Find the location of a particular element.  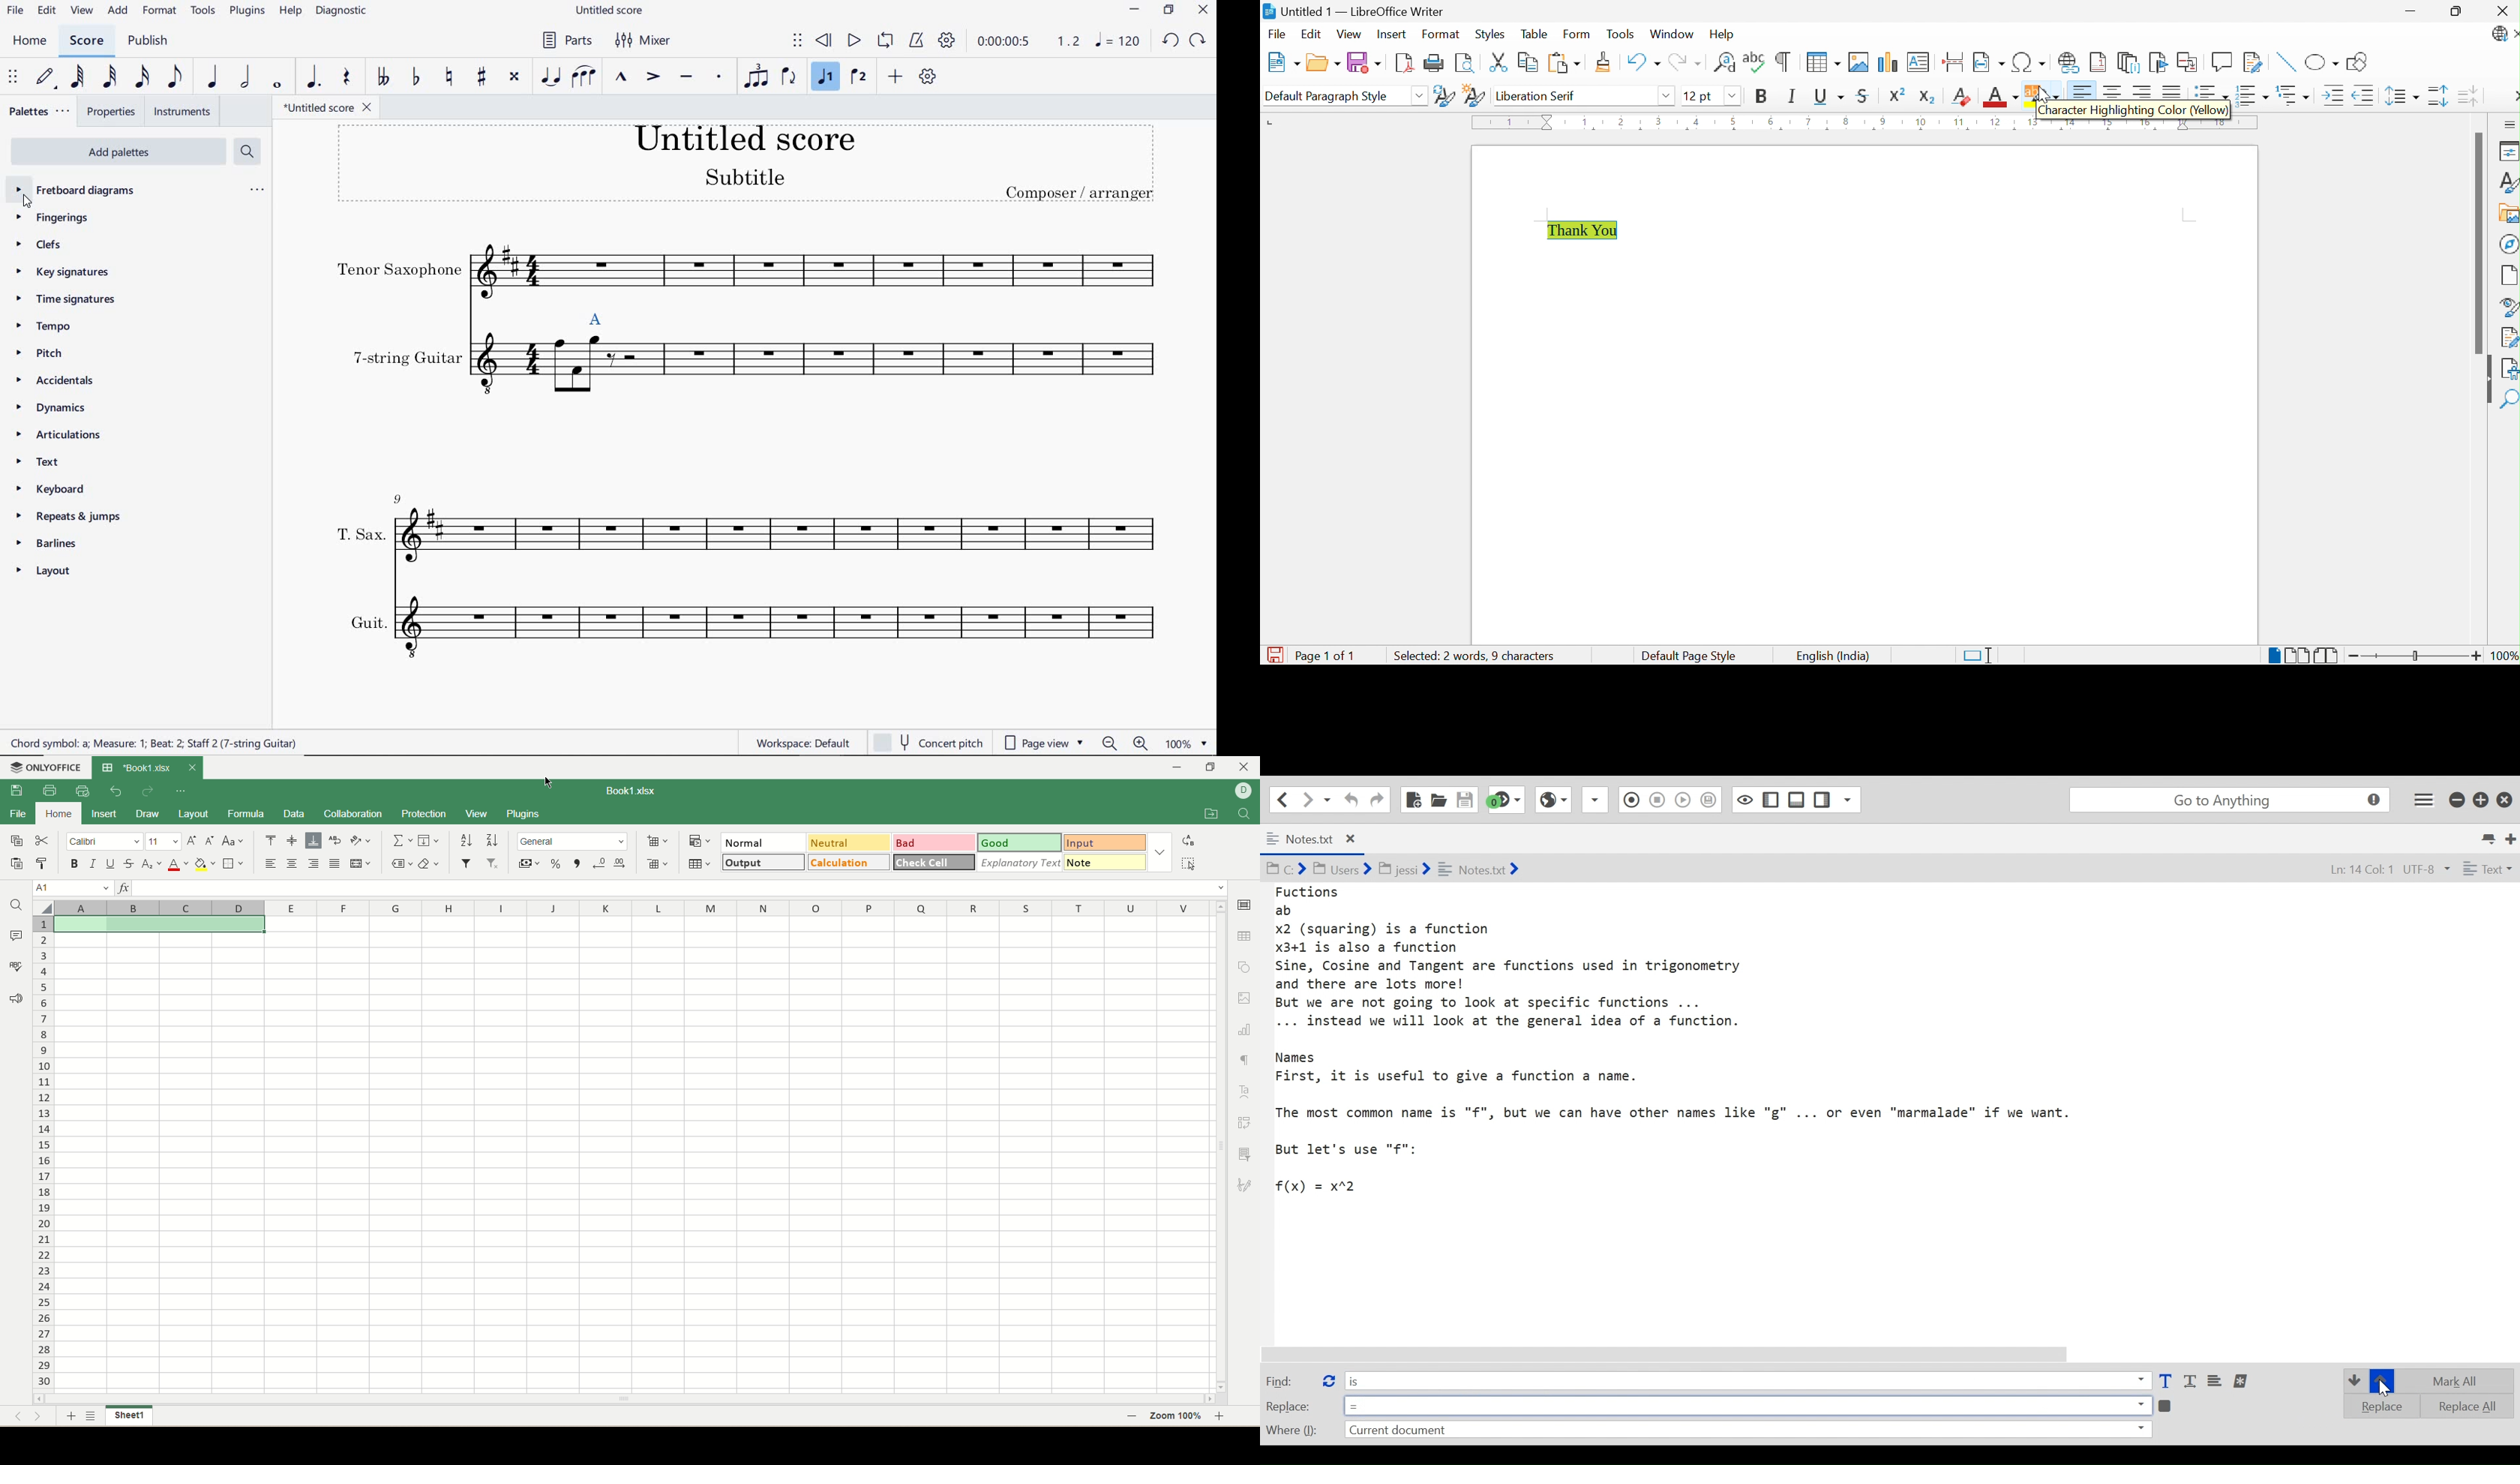

TOGGLE SHARP is located at coordinates (482, 78).